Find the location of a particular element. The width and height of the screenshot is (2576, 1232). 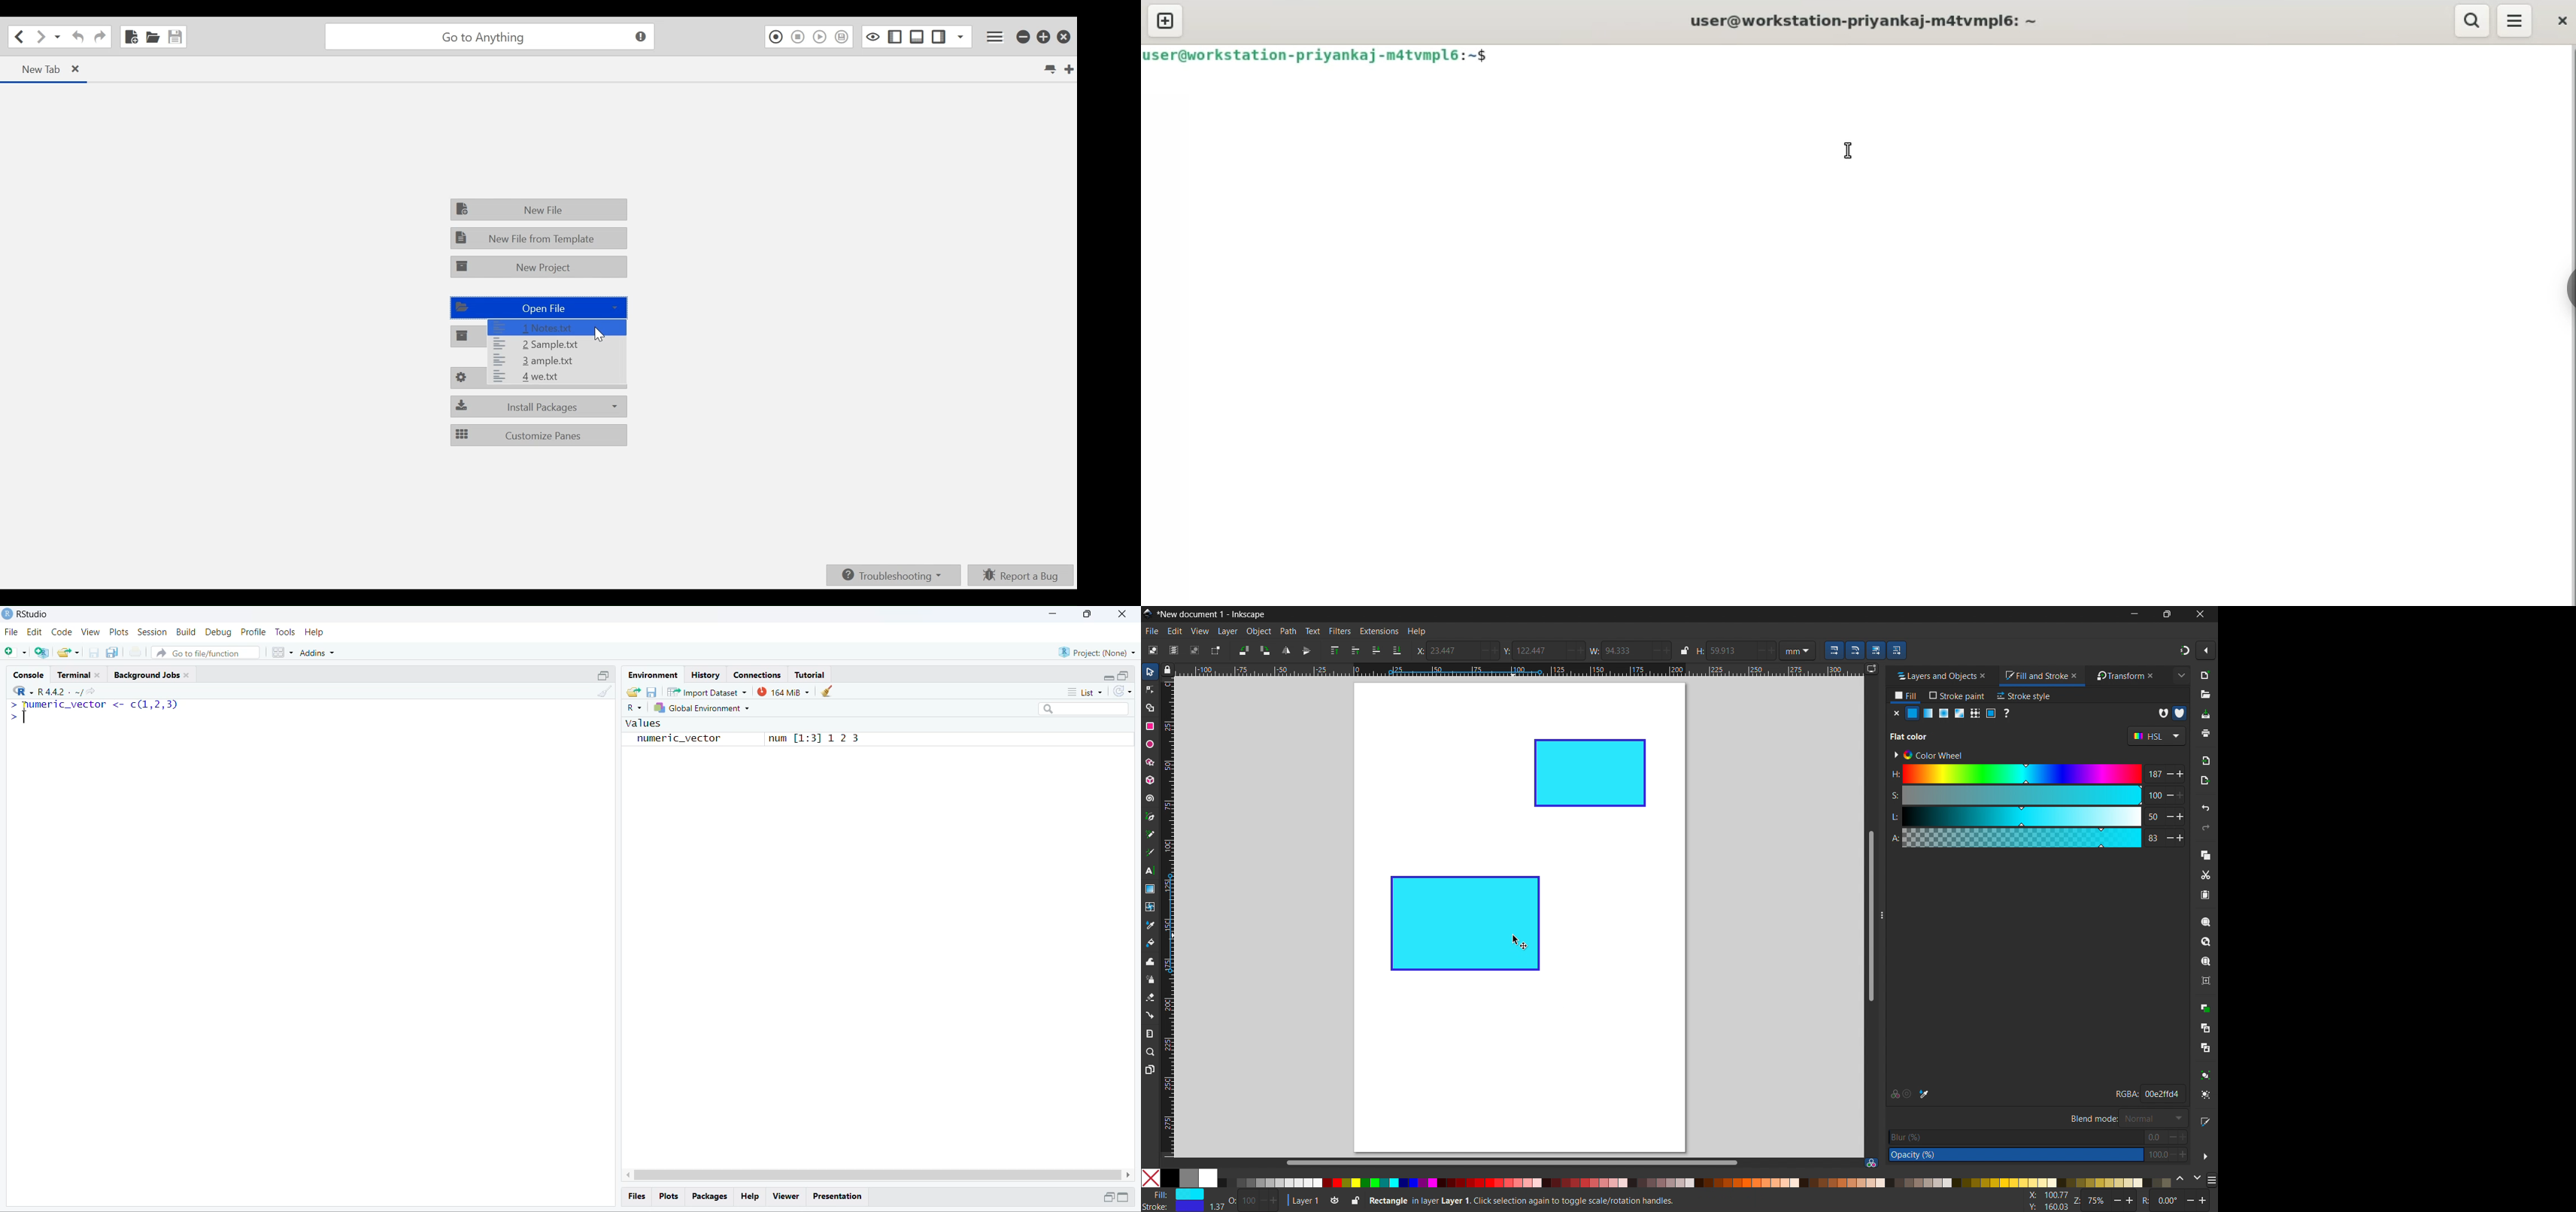

shape builder tool is located at coordinates (1148, 707).